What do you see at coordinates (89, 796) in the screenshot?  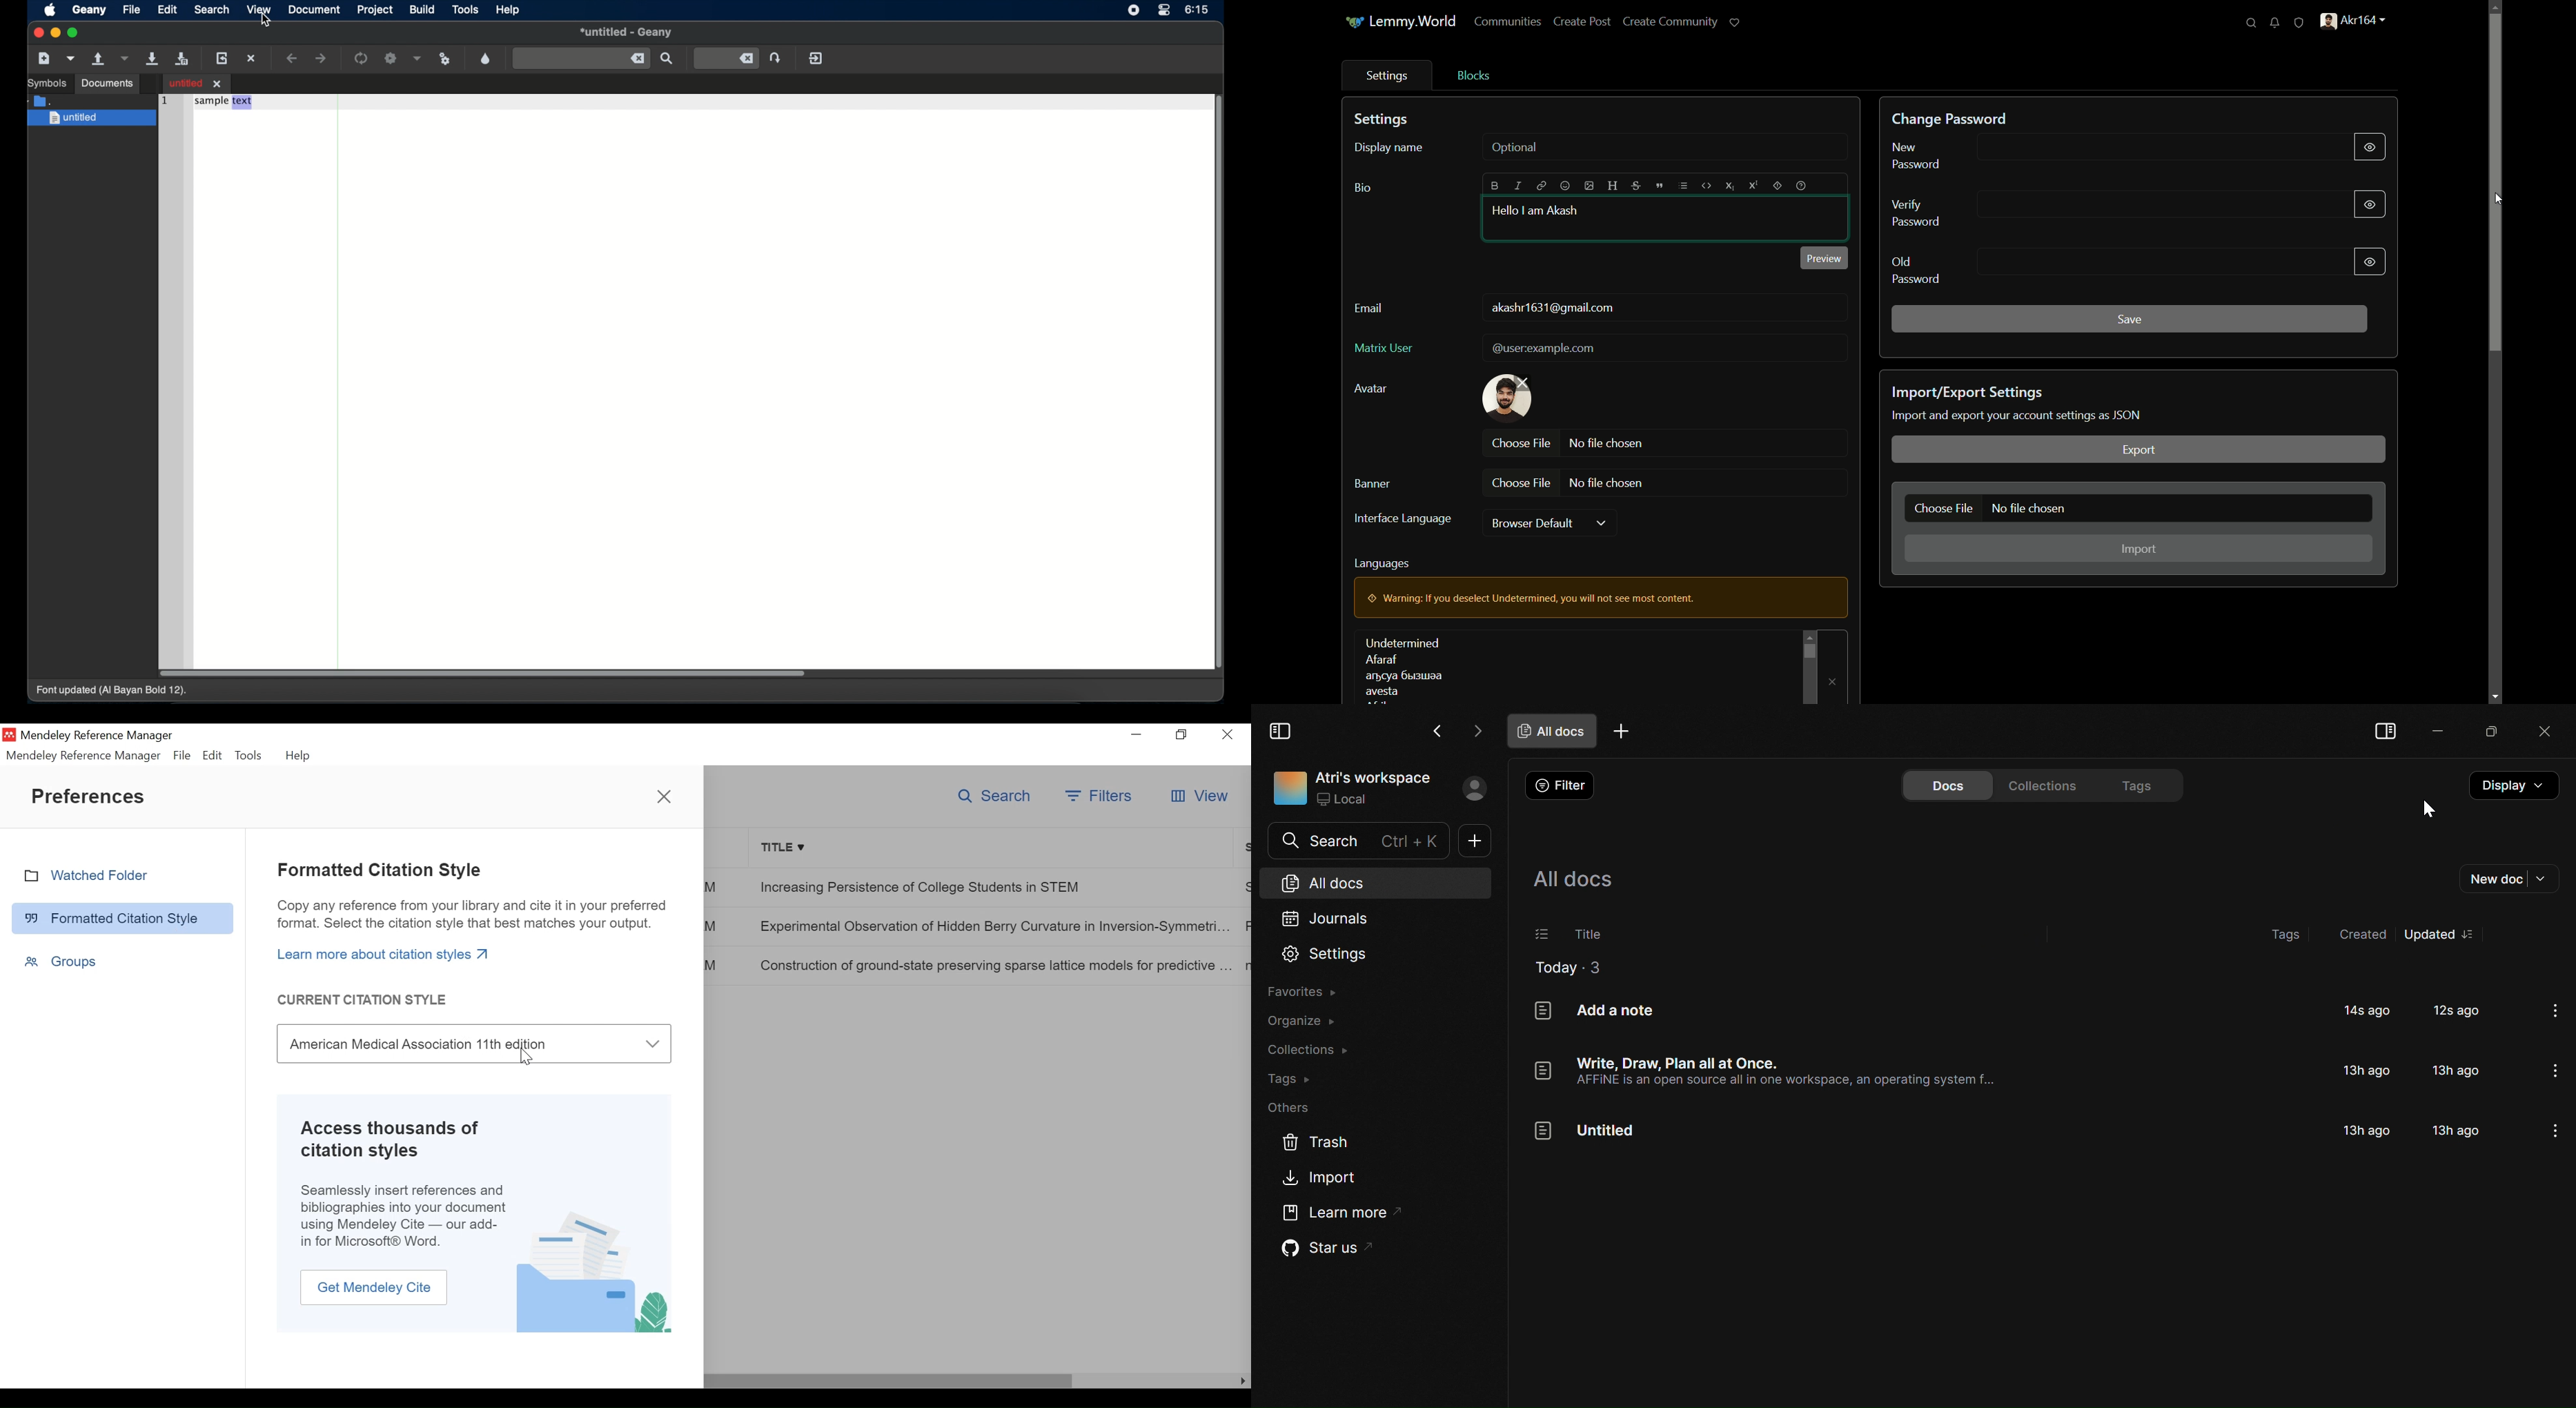 I see `Preferences` at bounding box center [89, 796].